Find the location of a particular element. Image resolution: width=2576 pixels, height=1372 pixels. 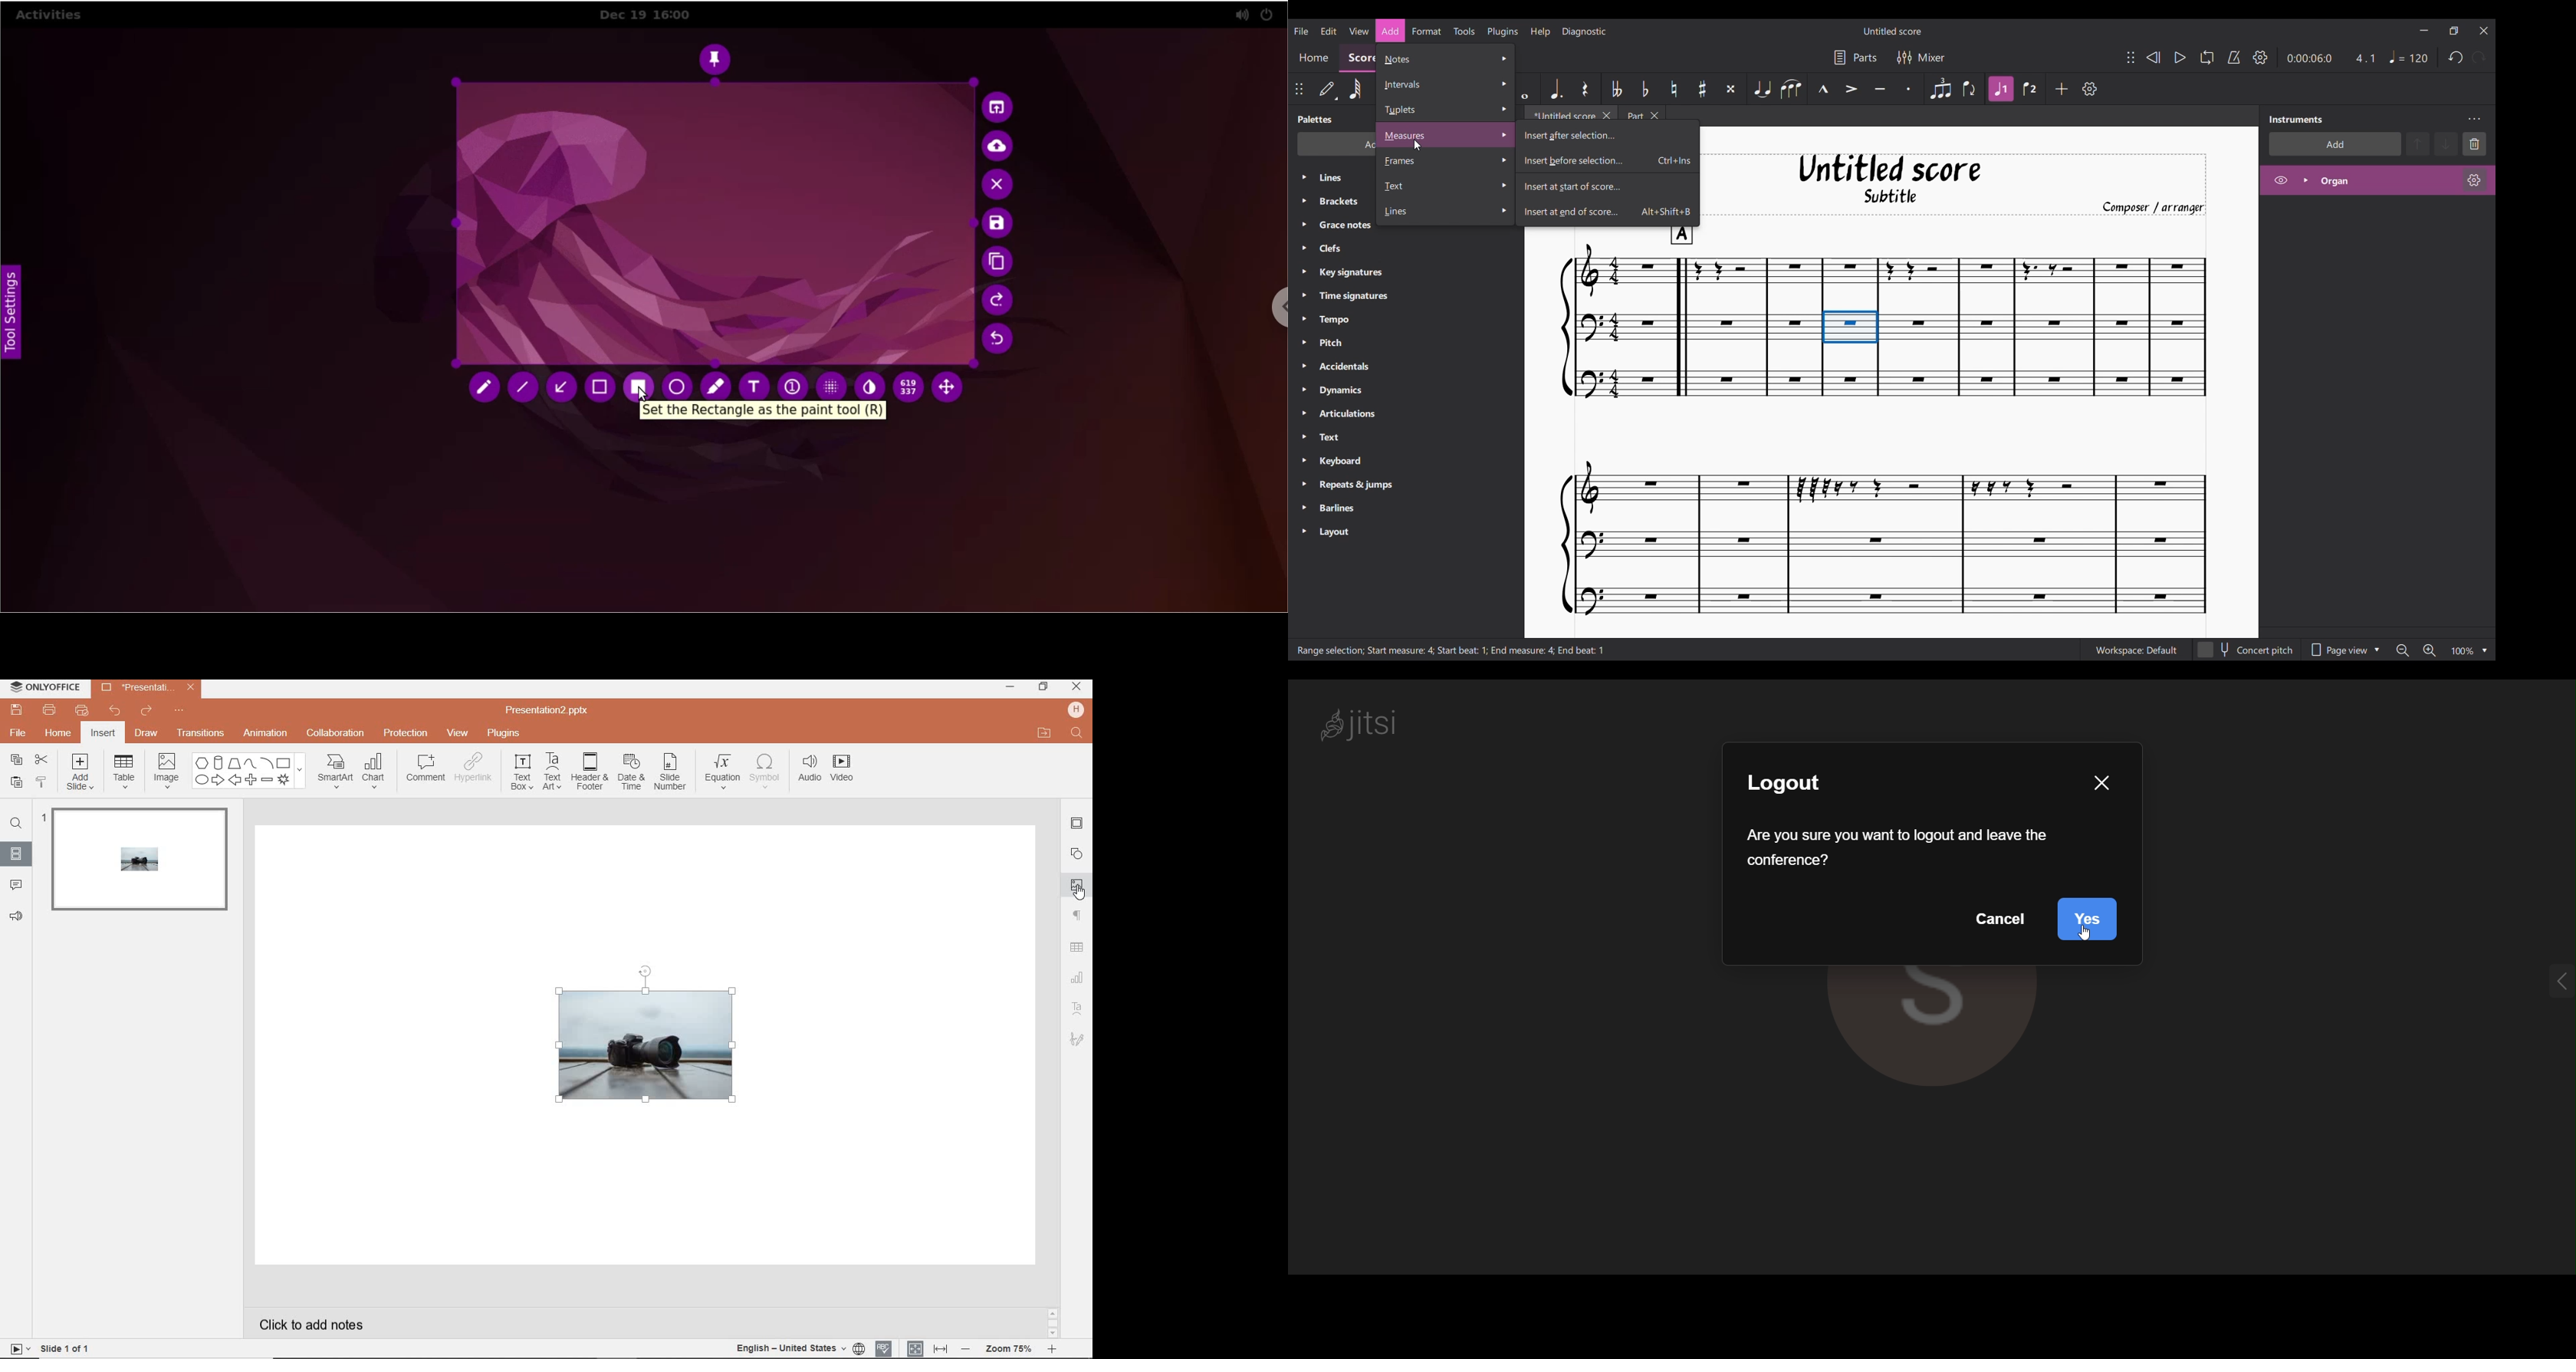

Add menu highlighted is located at coordinates (1391, 31).